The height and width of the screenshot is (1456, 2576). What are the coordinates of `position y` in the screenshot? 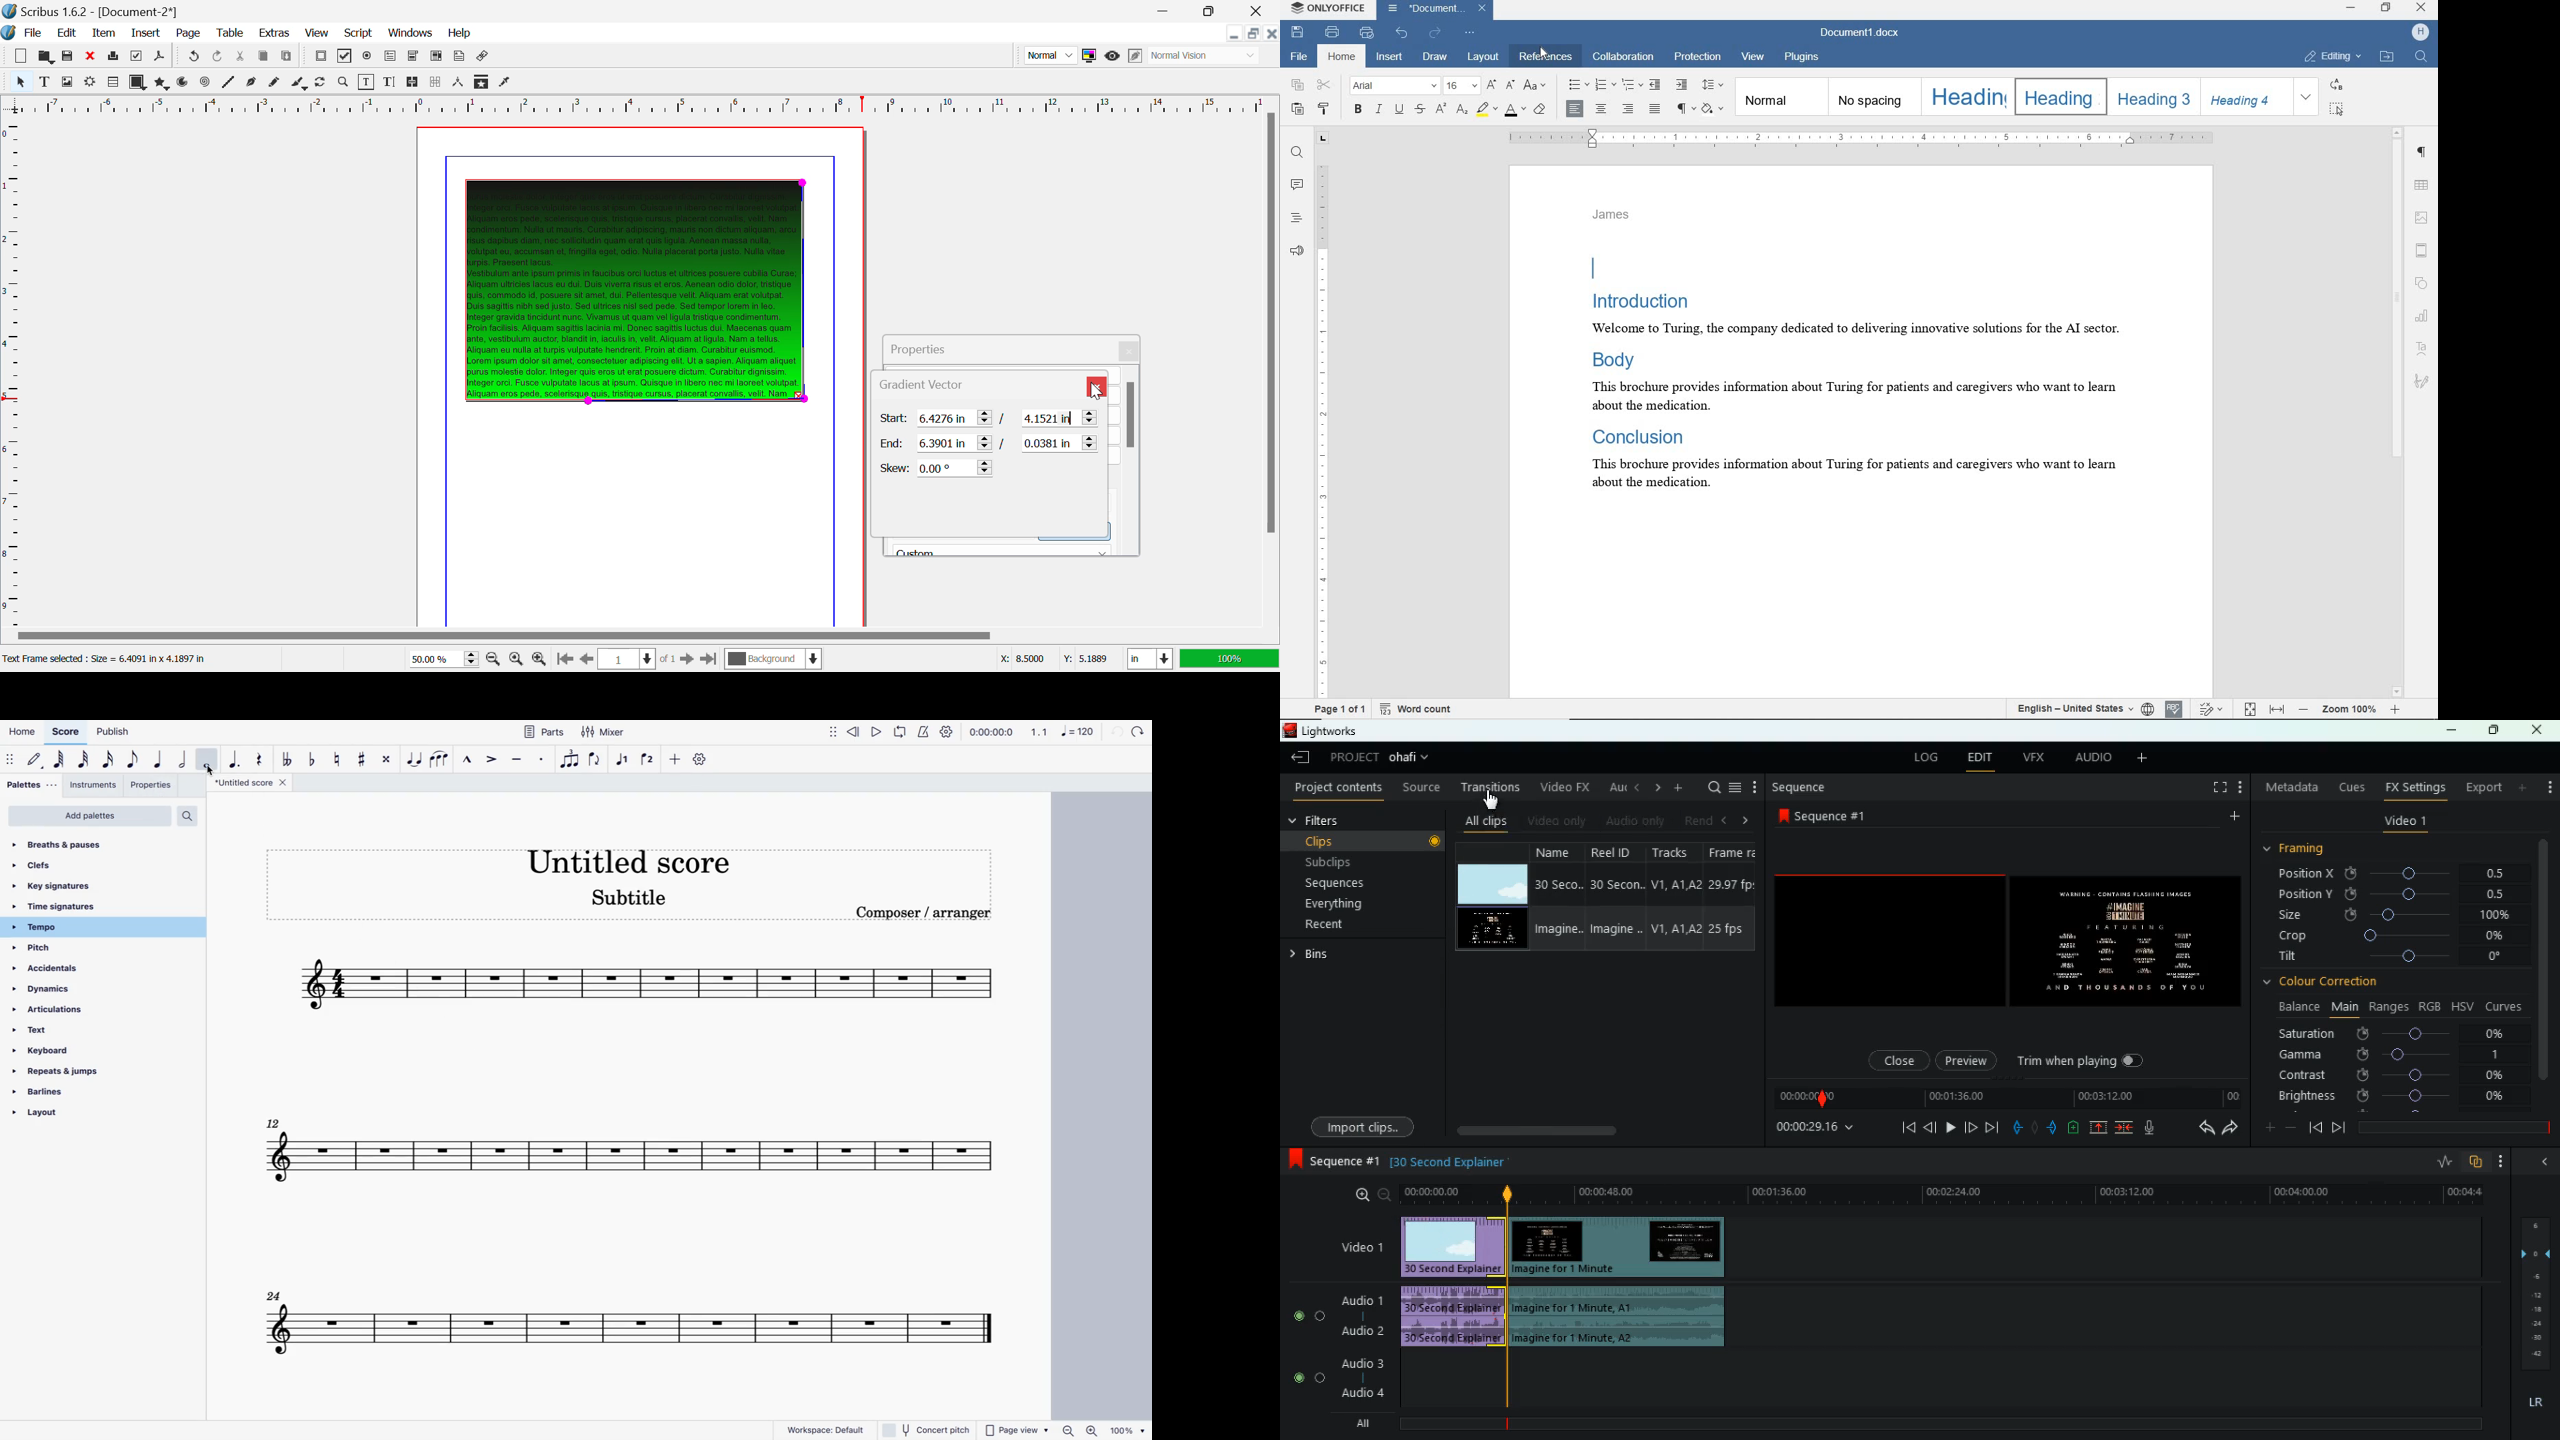 It's located at (2401, 893).